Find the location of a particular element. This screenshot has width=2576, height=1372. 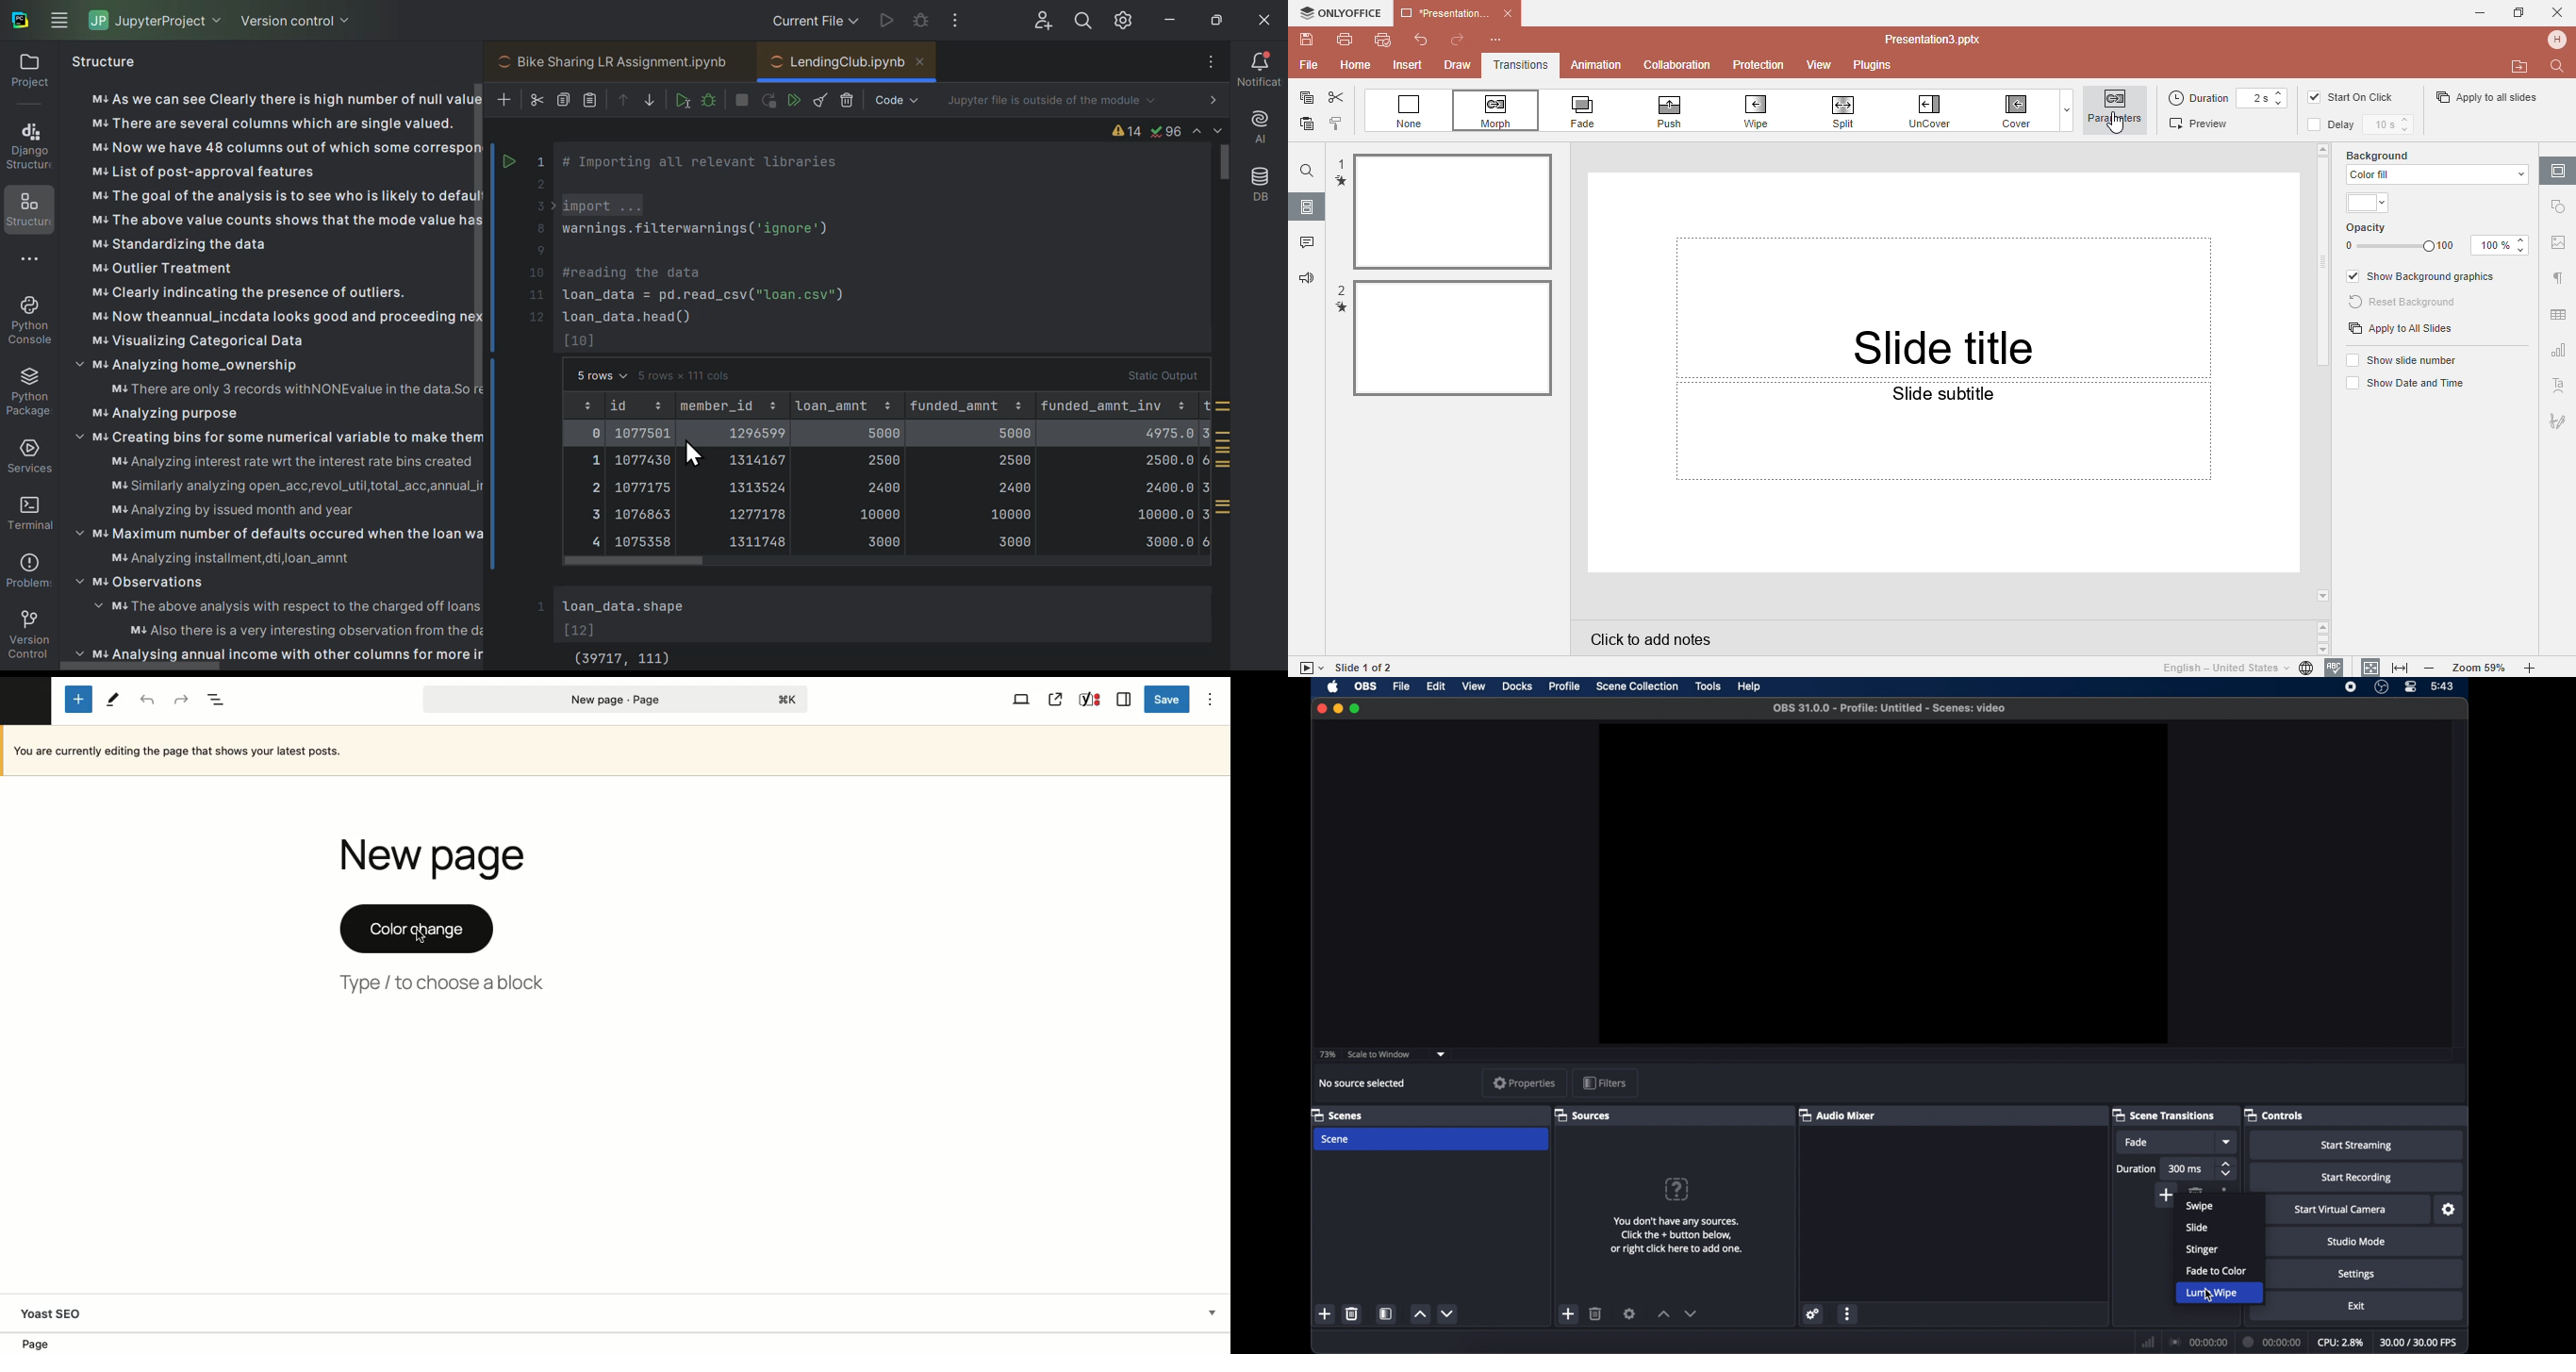

Slide subtittle is located at coordinates (1943, 476).